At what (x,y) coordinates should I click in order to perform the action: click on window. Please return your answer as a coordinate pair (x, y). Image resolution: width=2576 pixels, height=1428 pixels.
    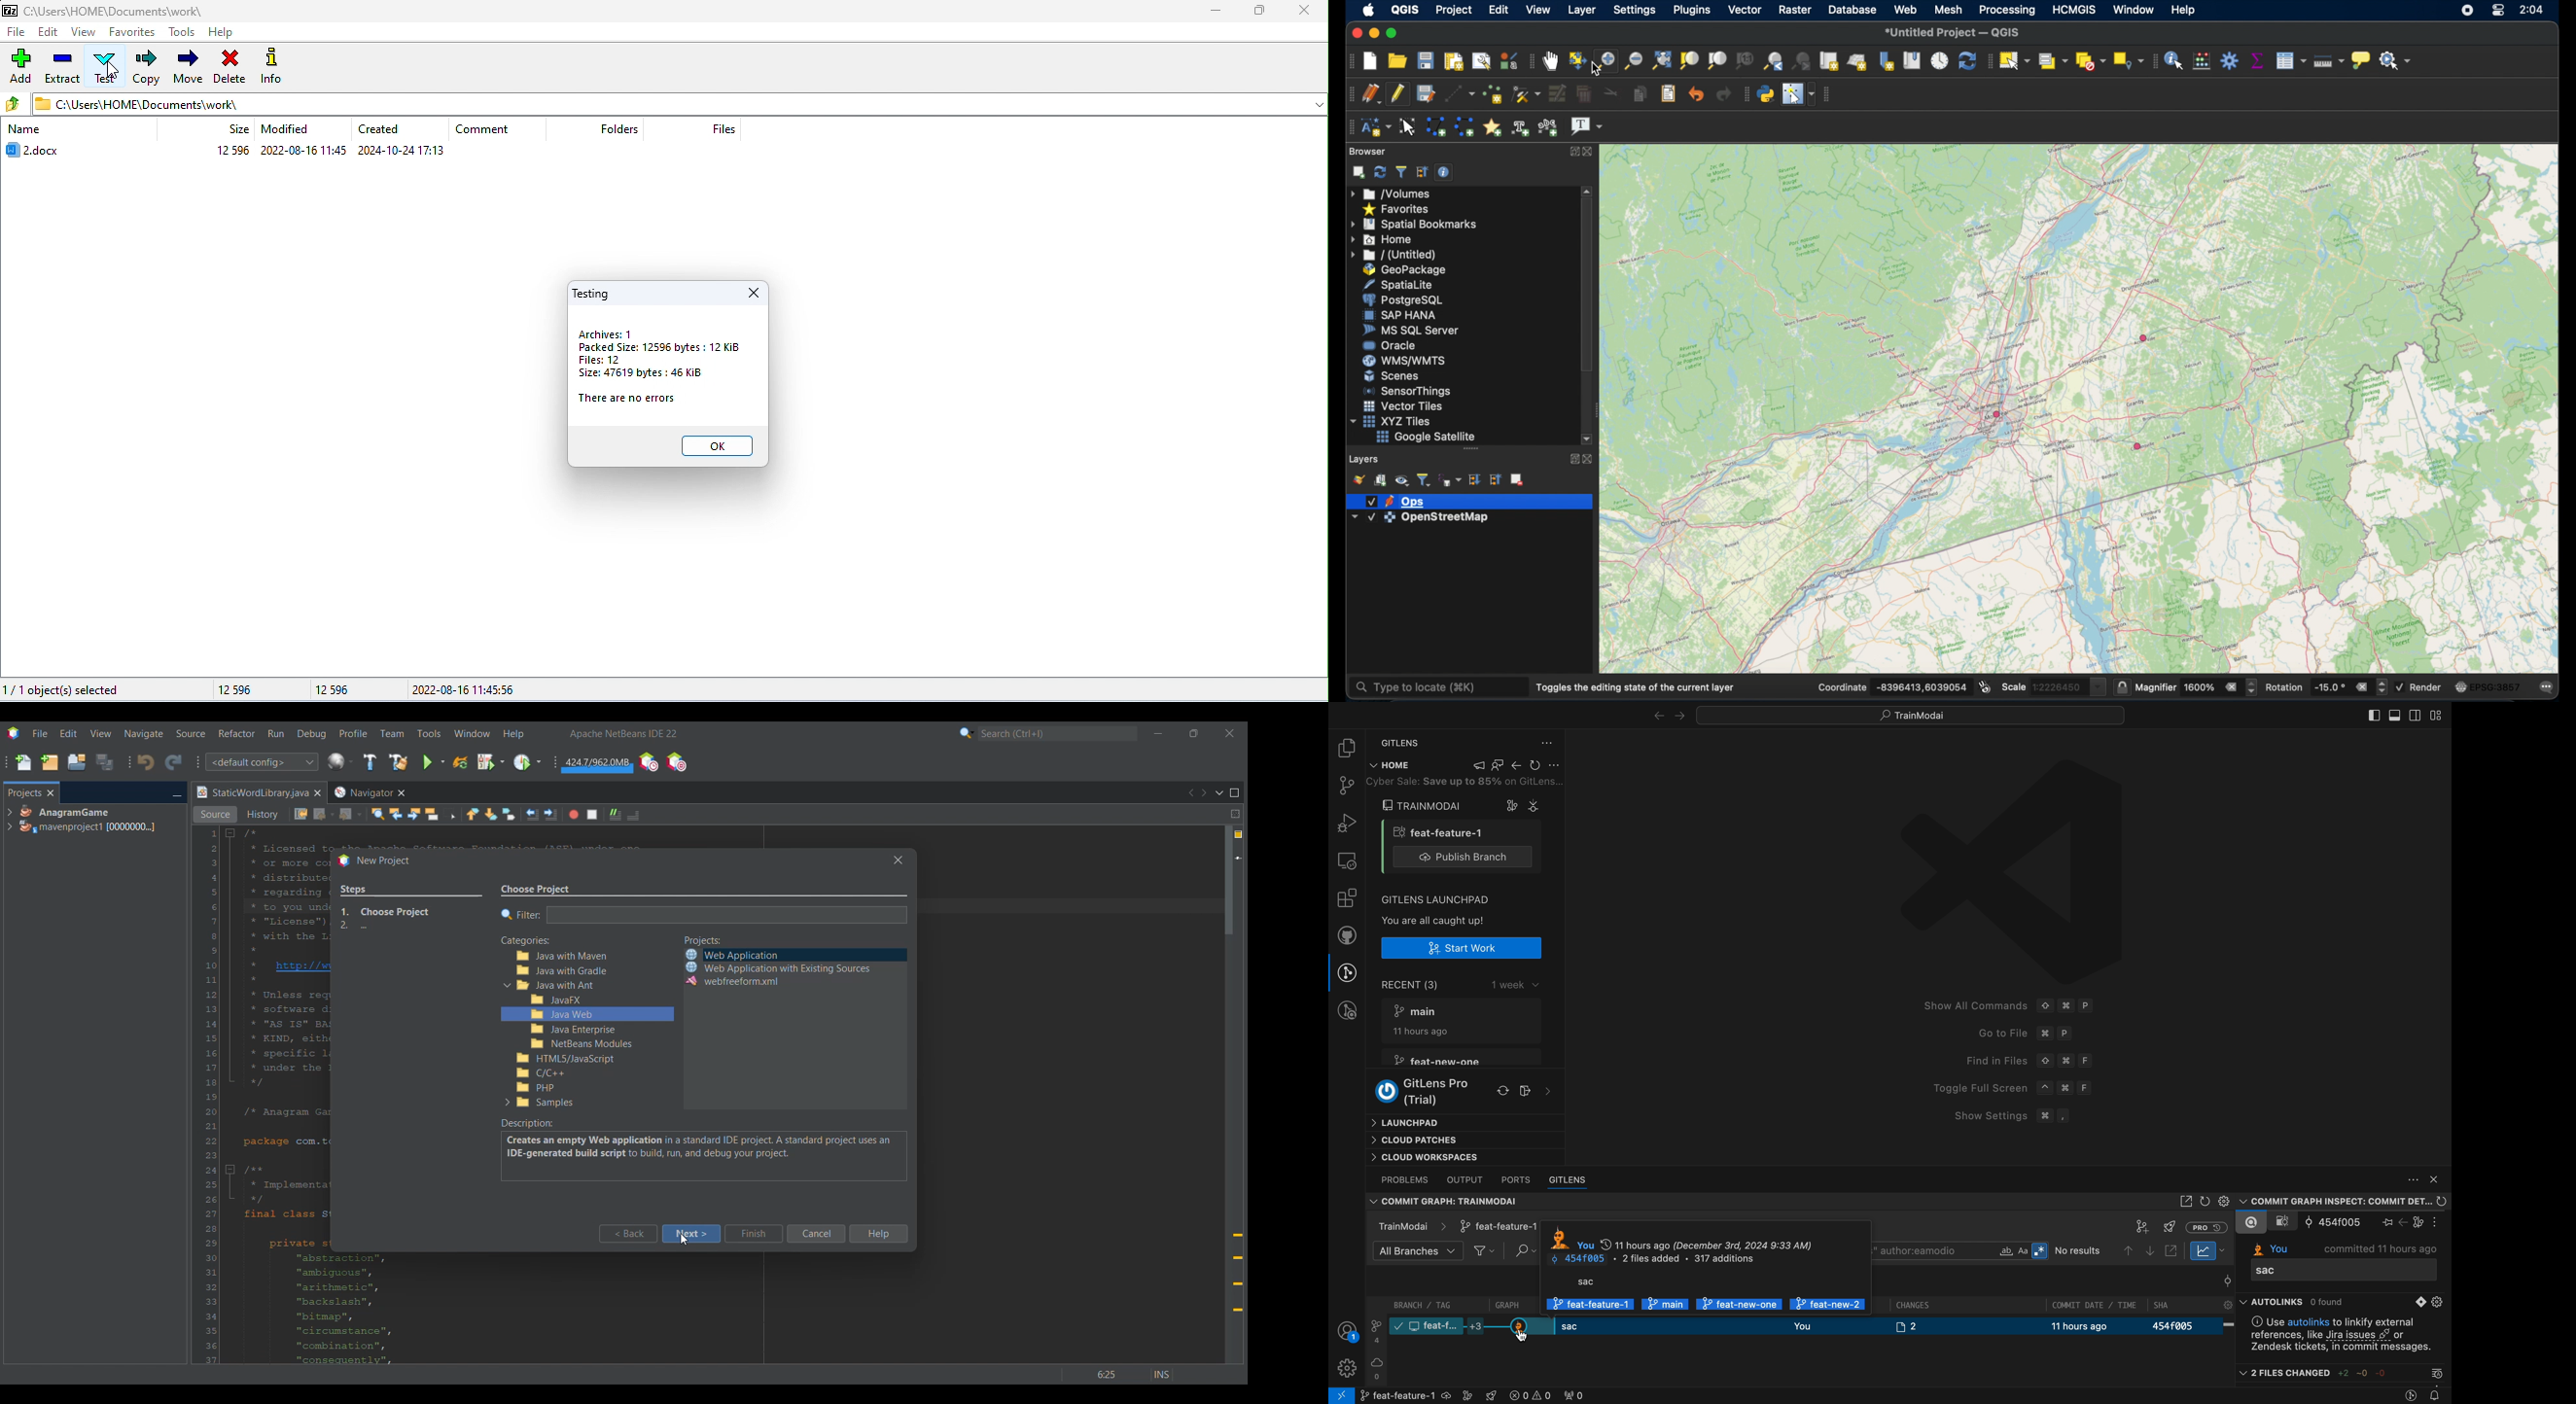
    Looking at the image, I should click on (2134, 10).